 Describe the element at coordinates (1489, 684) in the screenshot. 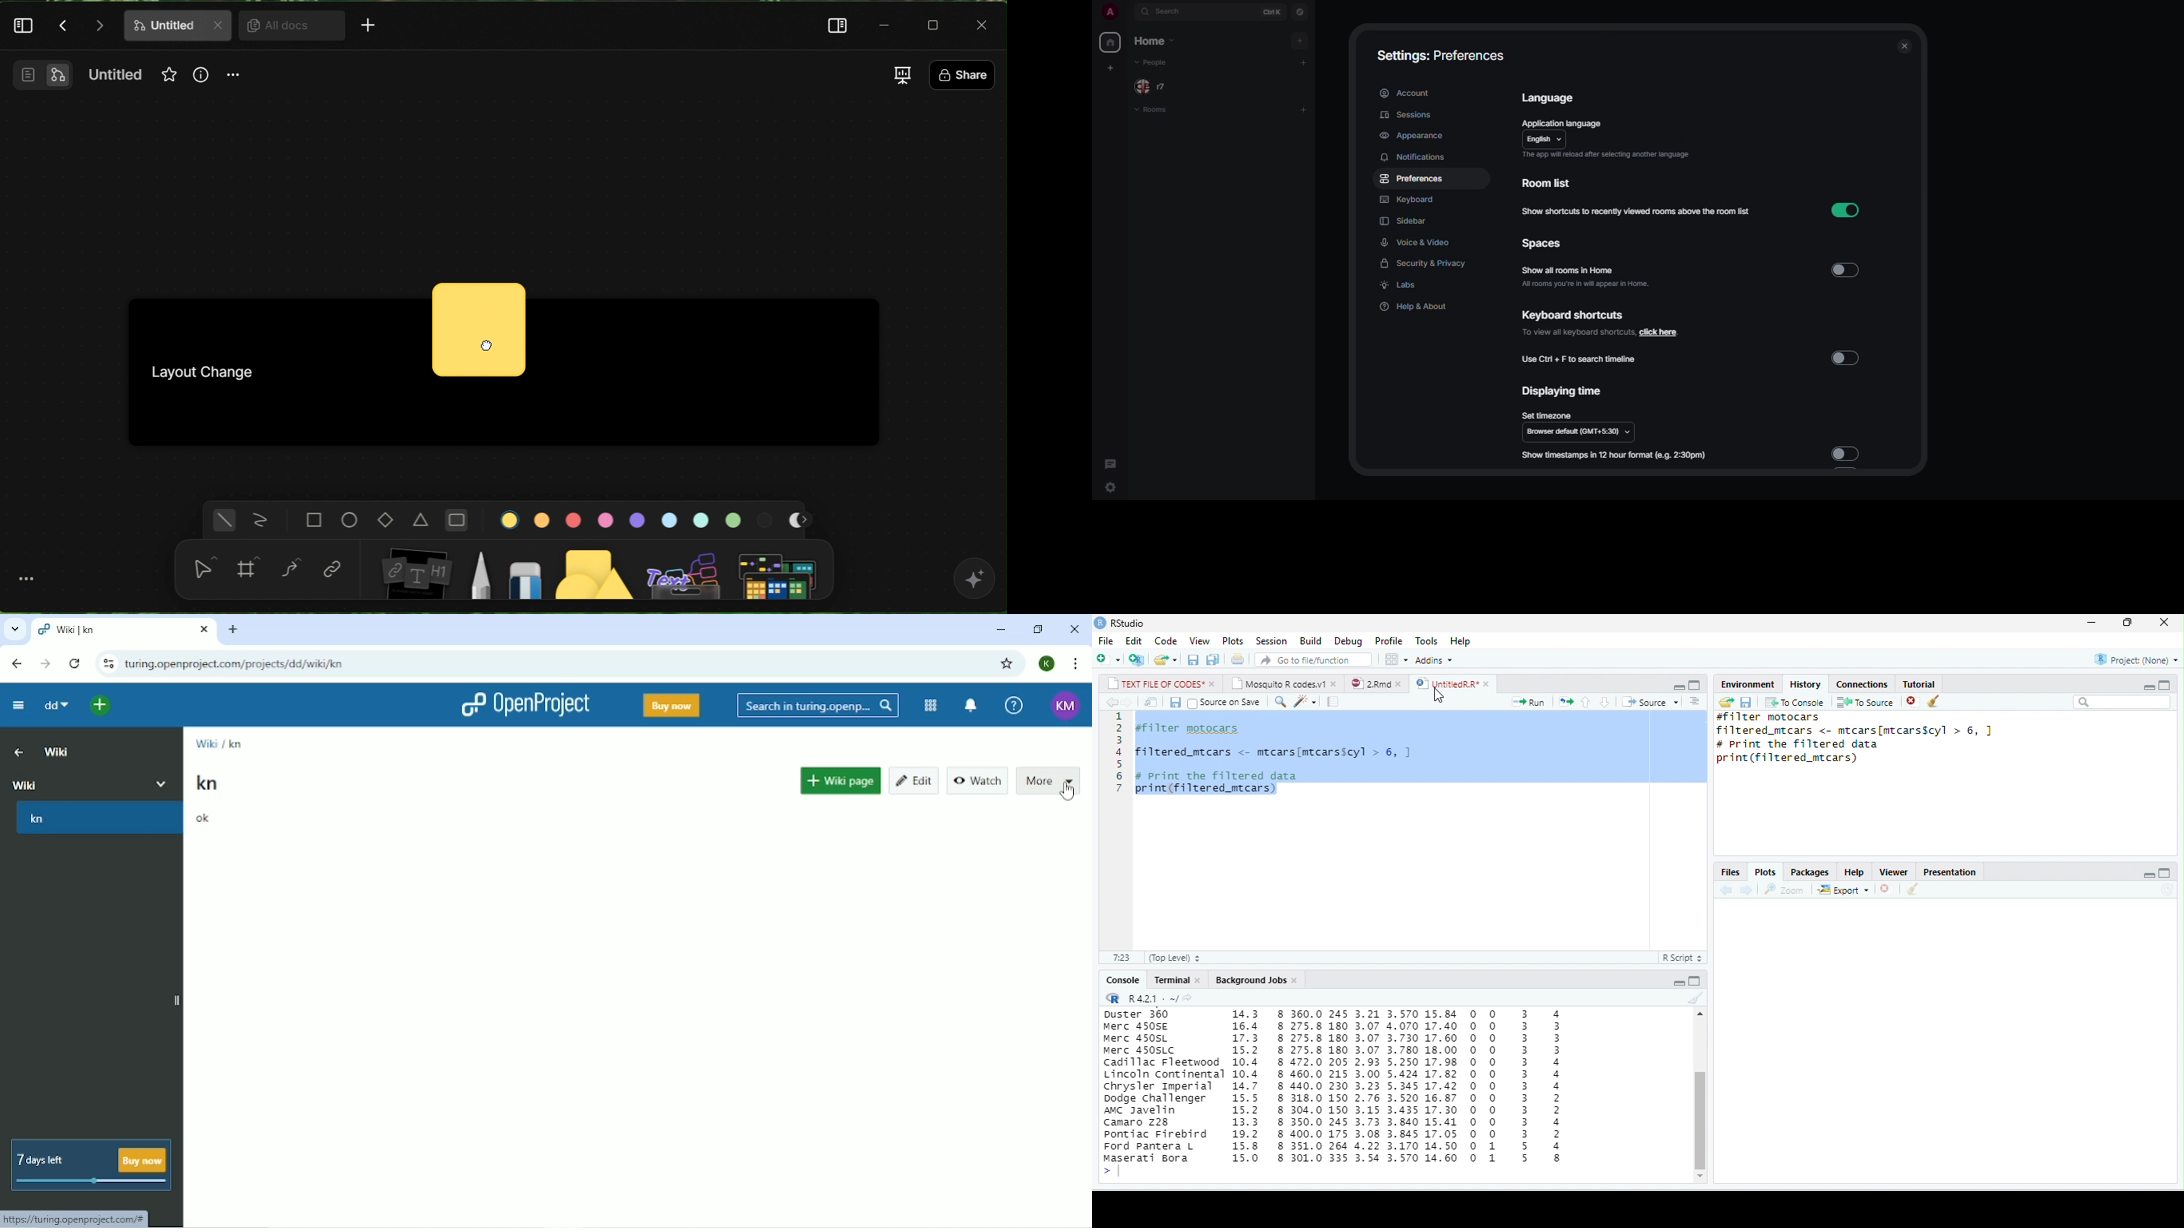

I see `close` at that location.